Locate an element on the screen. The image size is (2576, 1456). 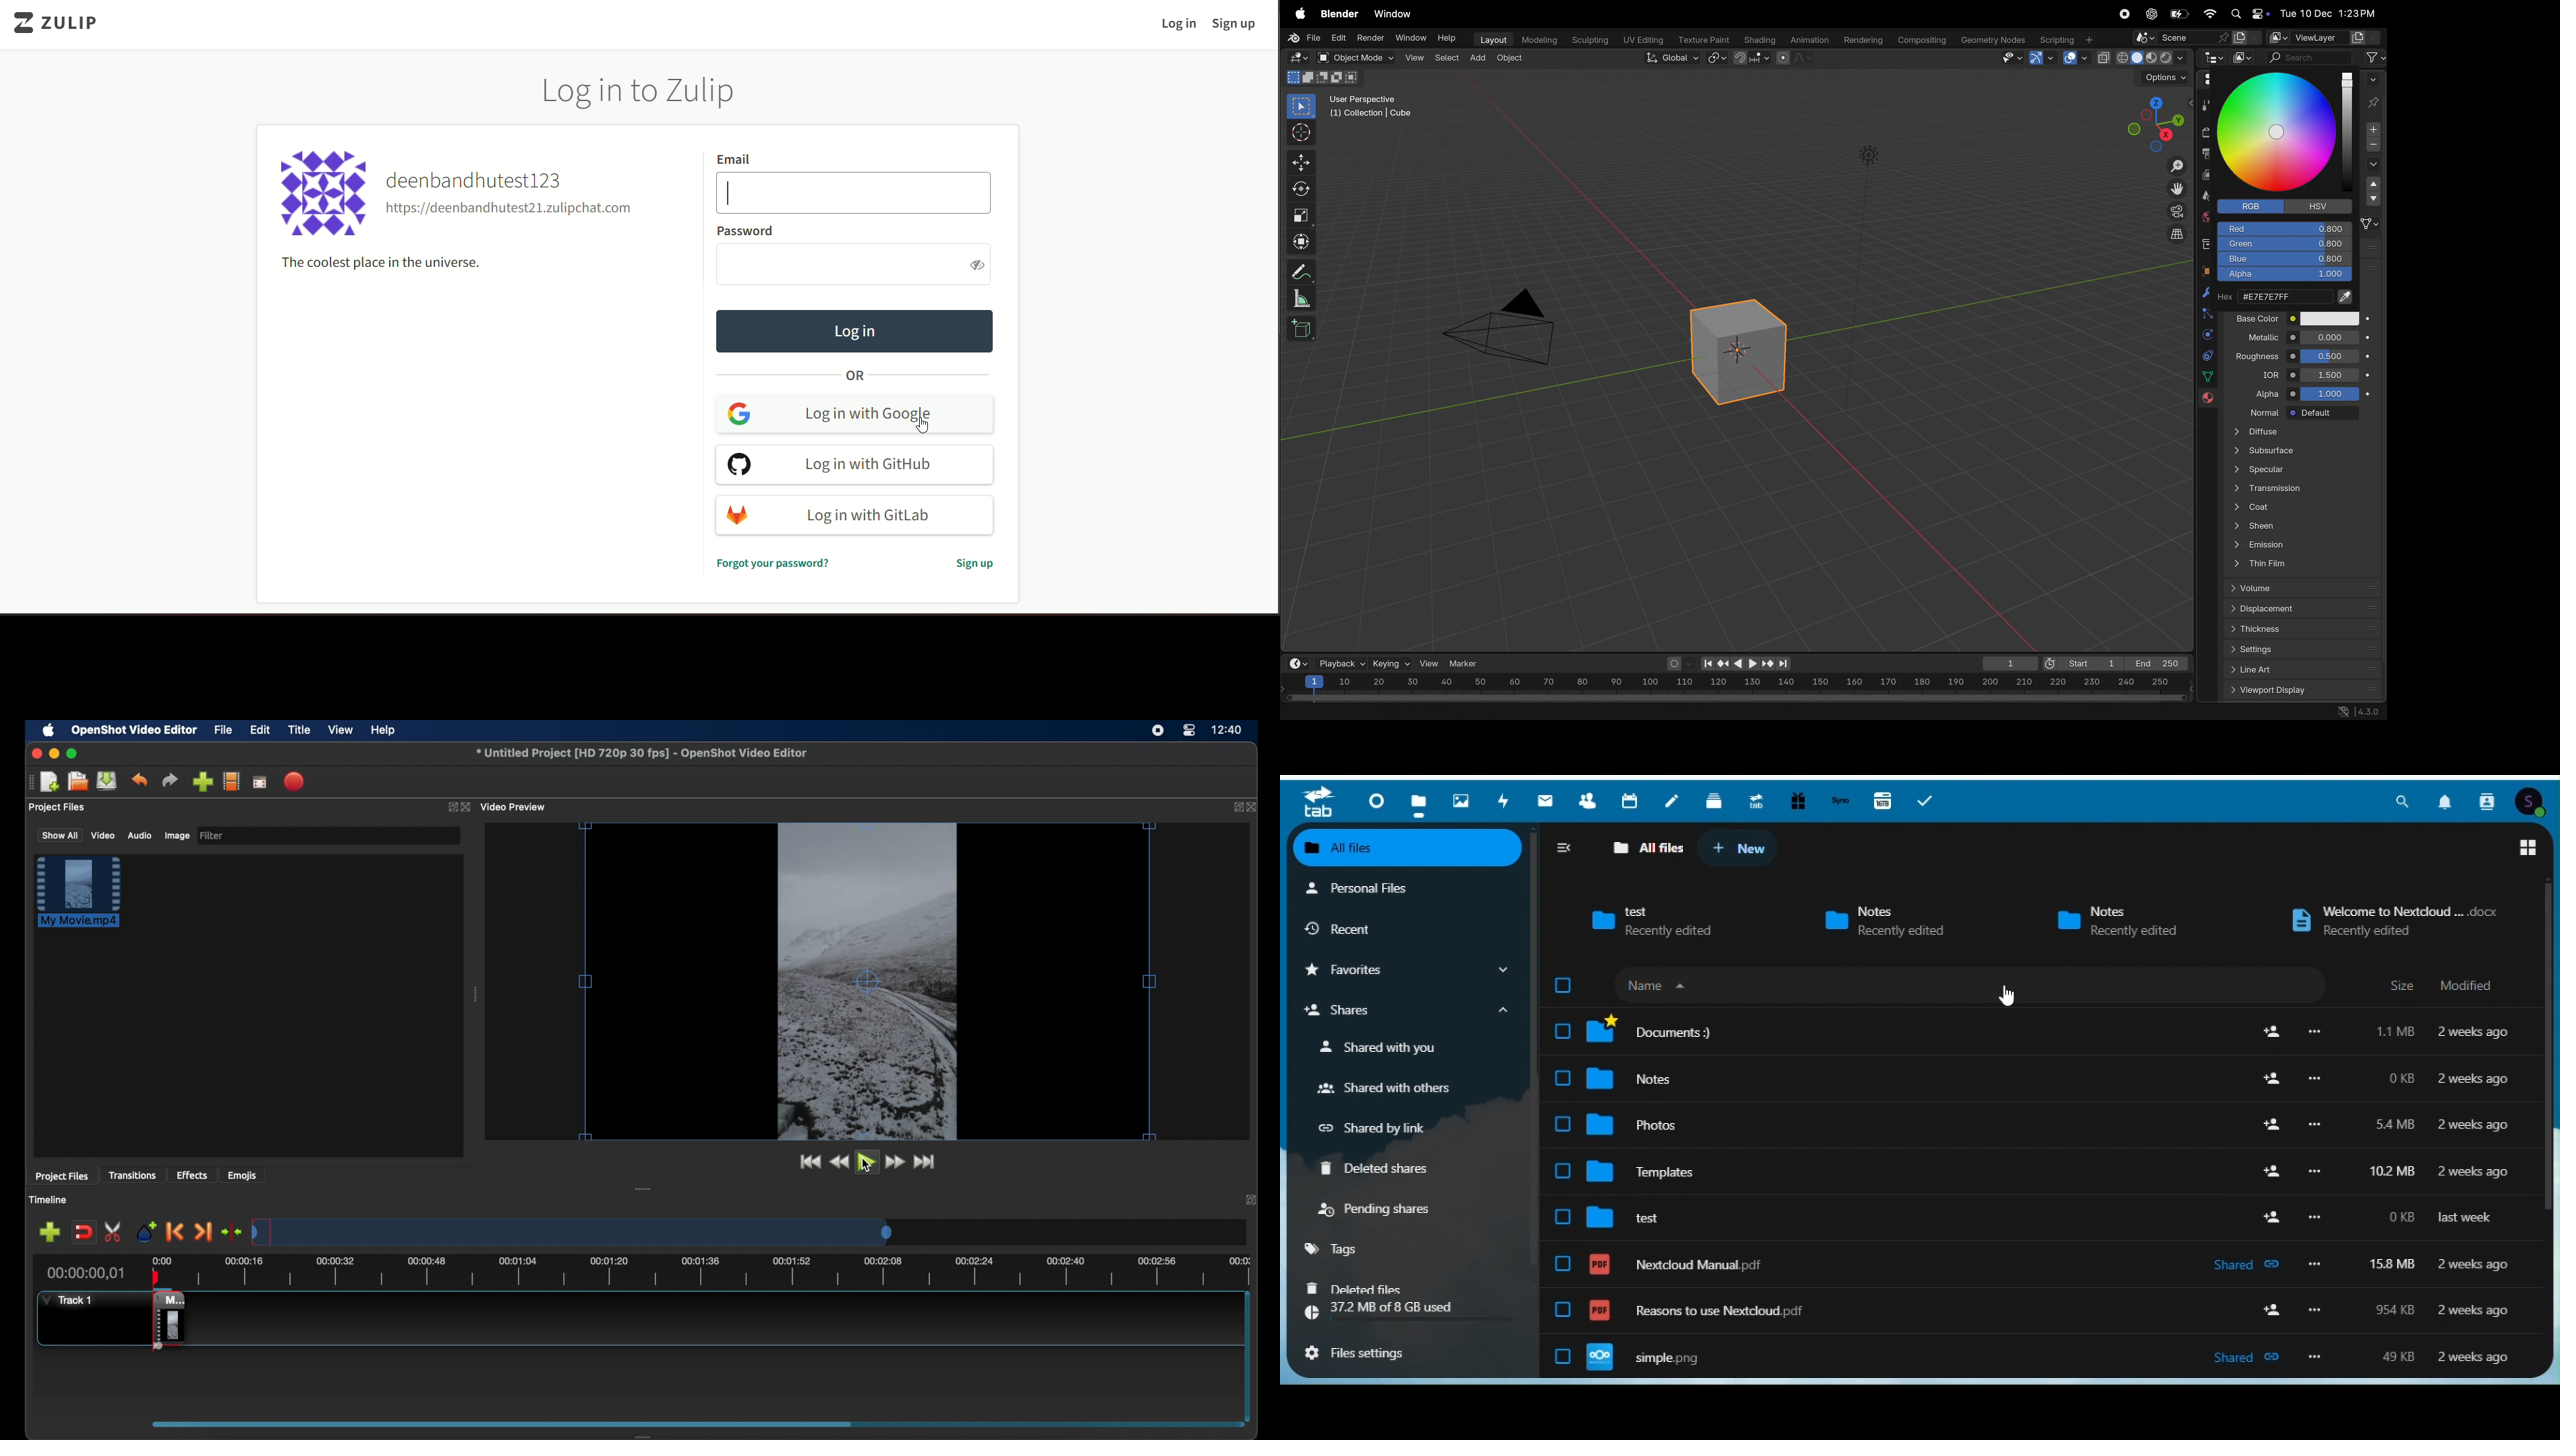
Pending shares is located at coordinates (1382, 1212).